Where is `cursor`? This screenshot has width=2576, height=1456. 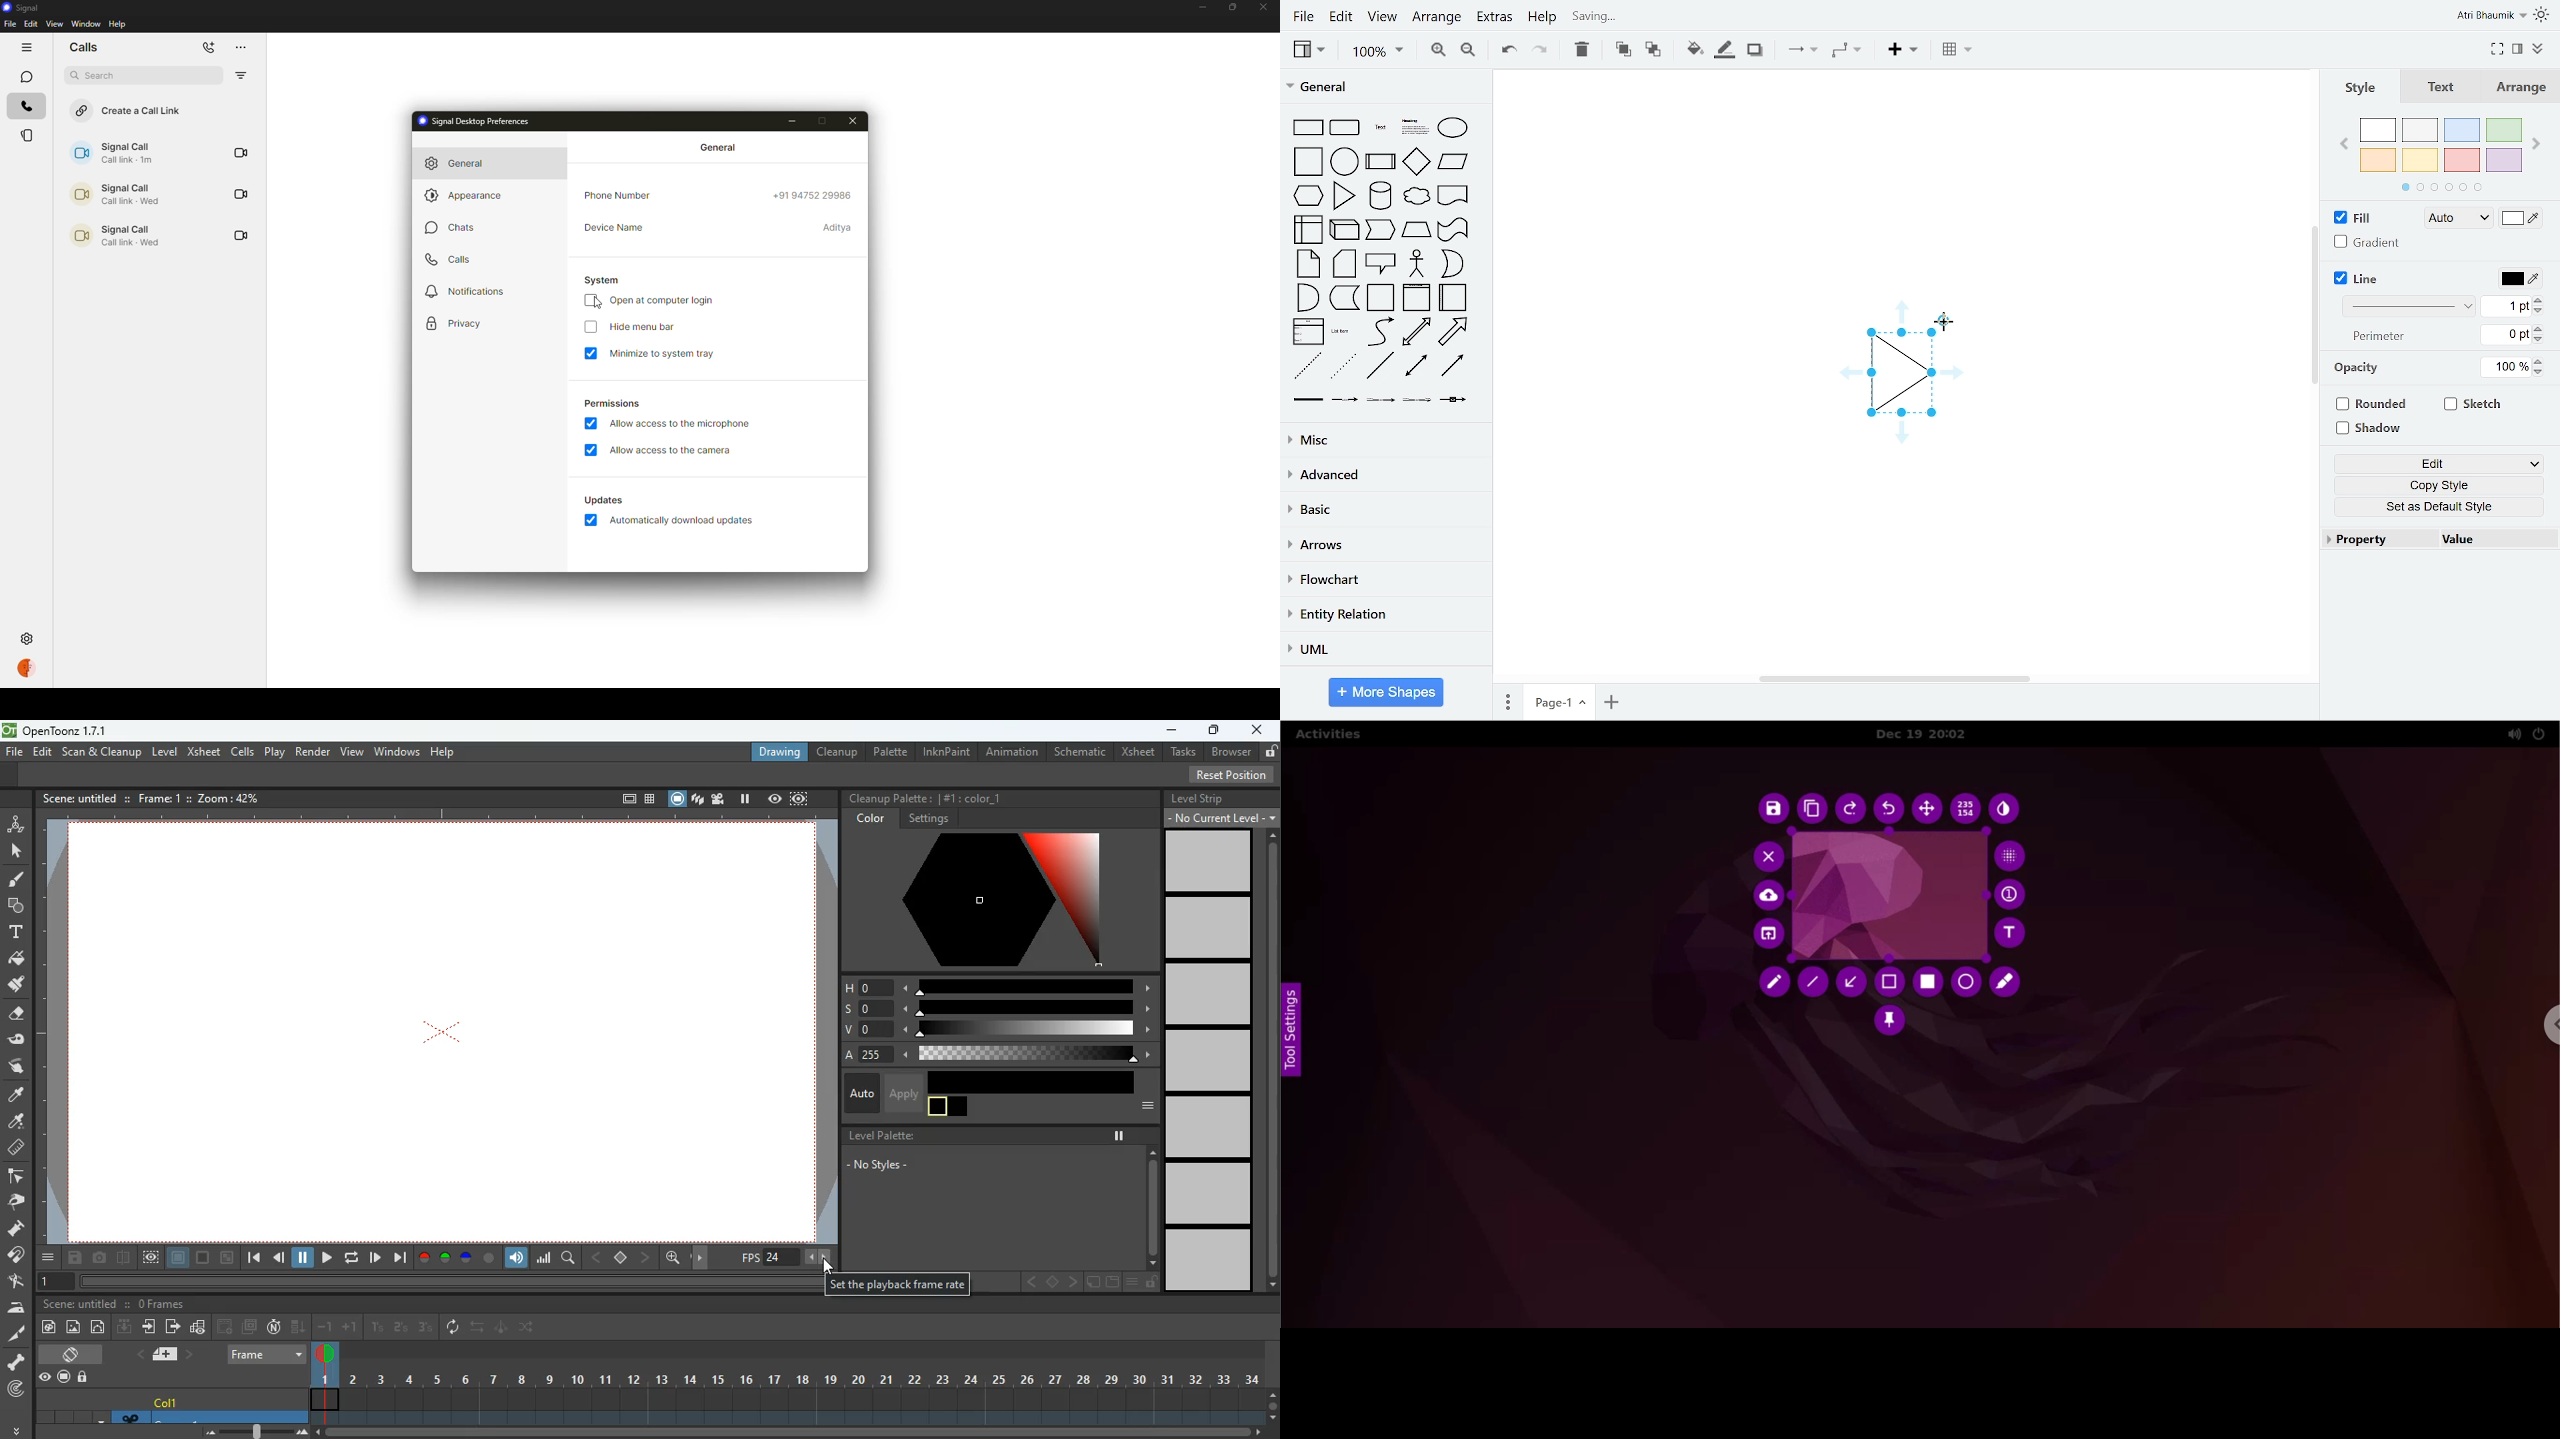
cursor is located at coordinates (1946, 322).